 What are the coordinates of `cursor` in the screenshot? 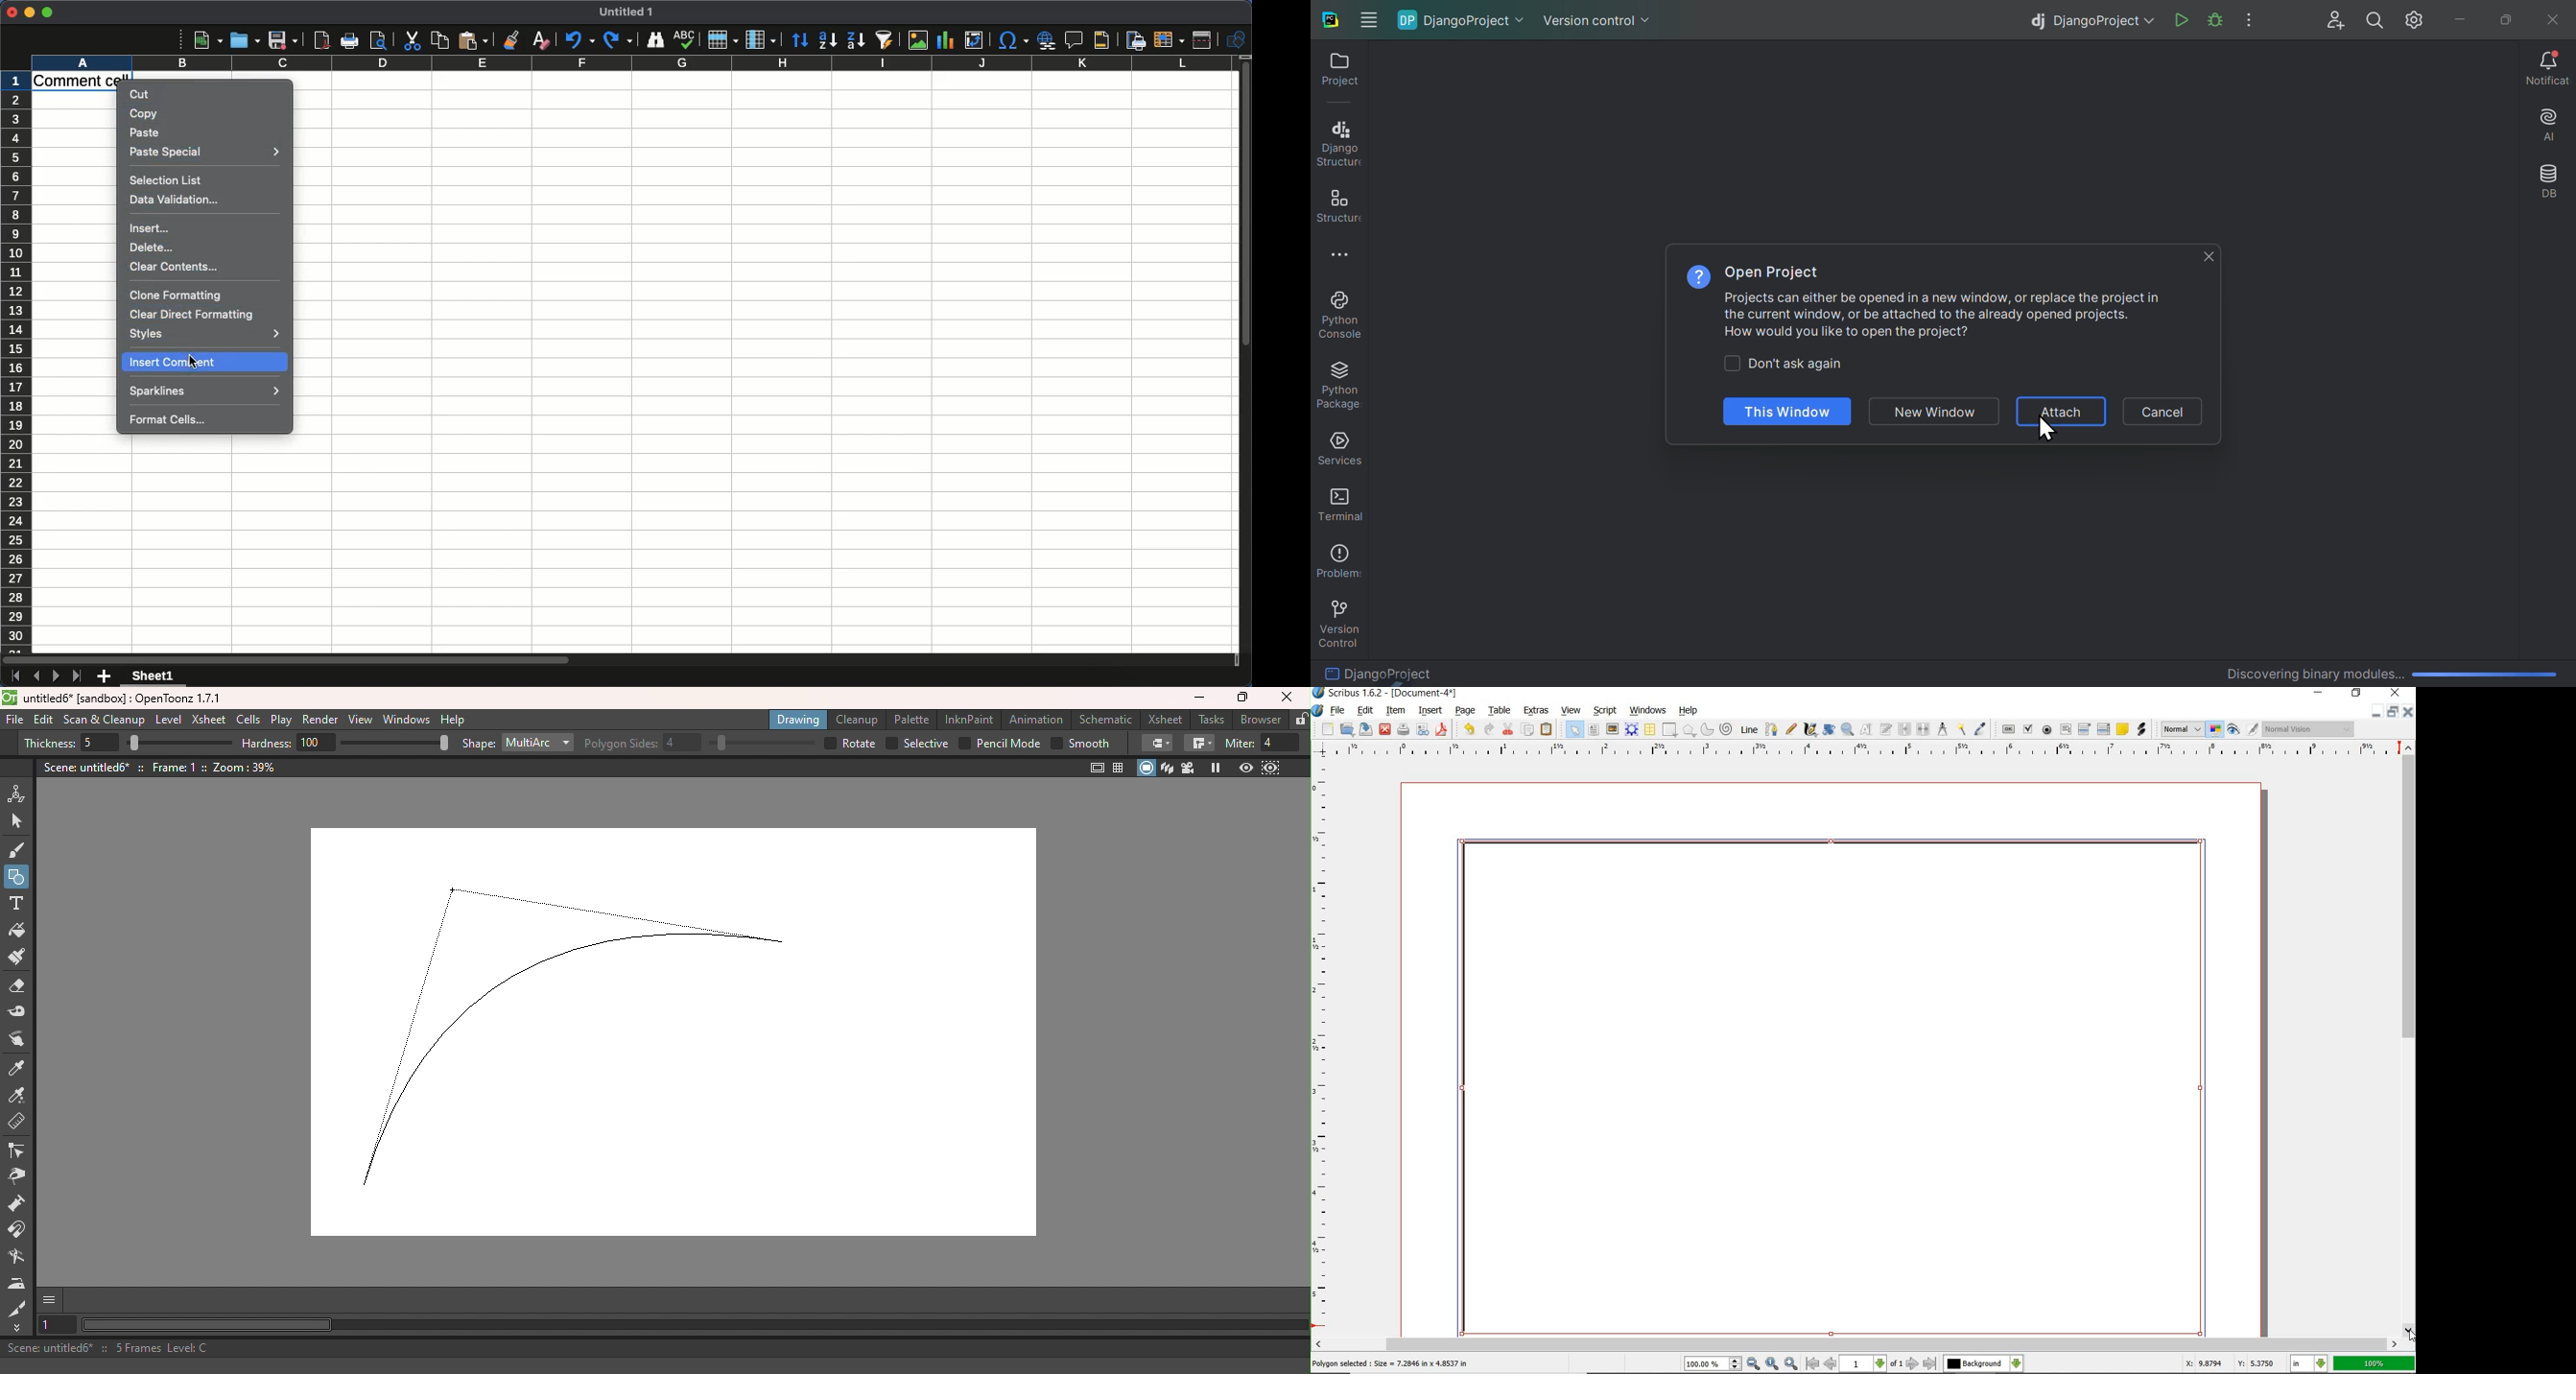 It's located at (2408, 1333).